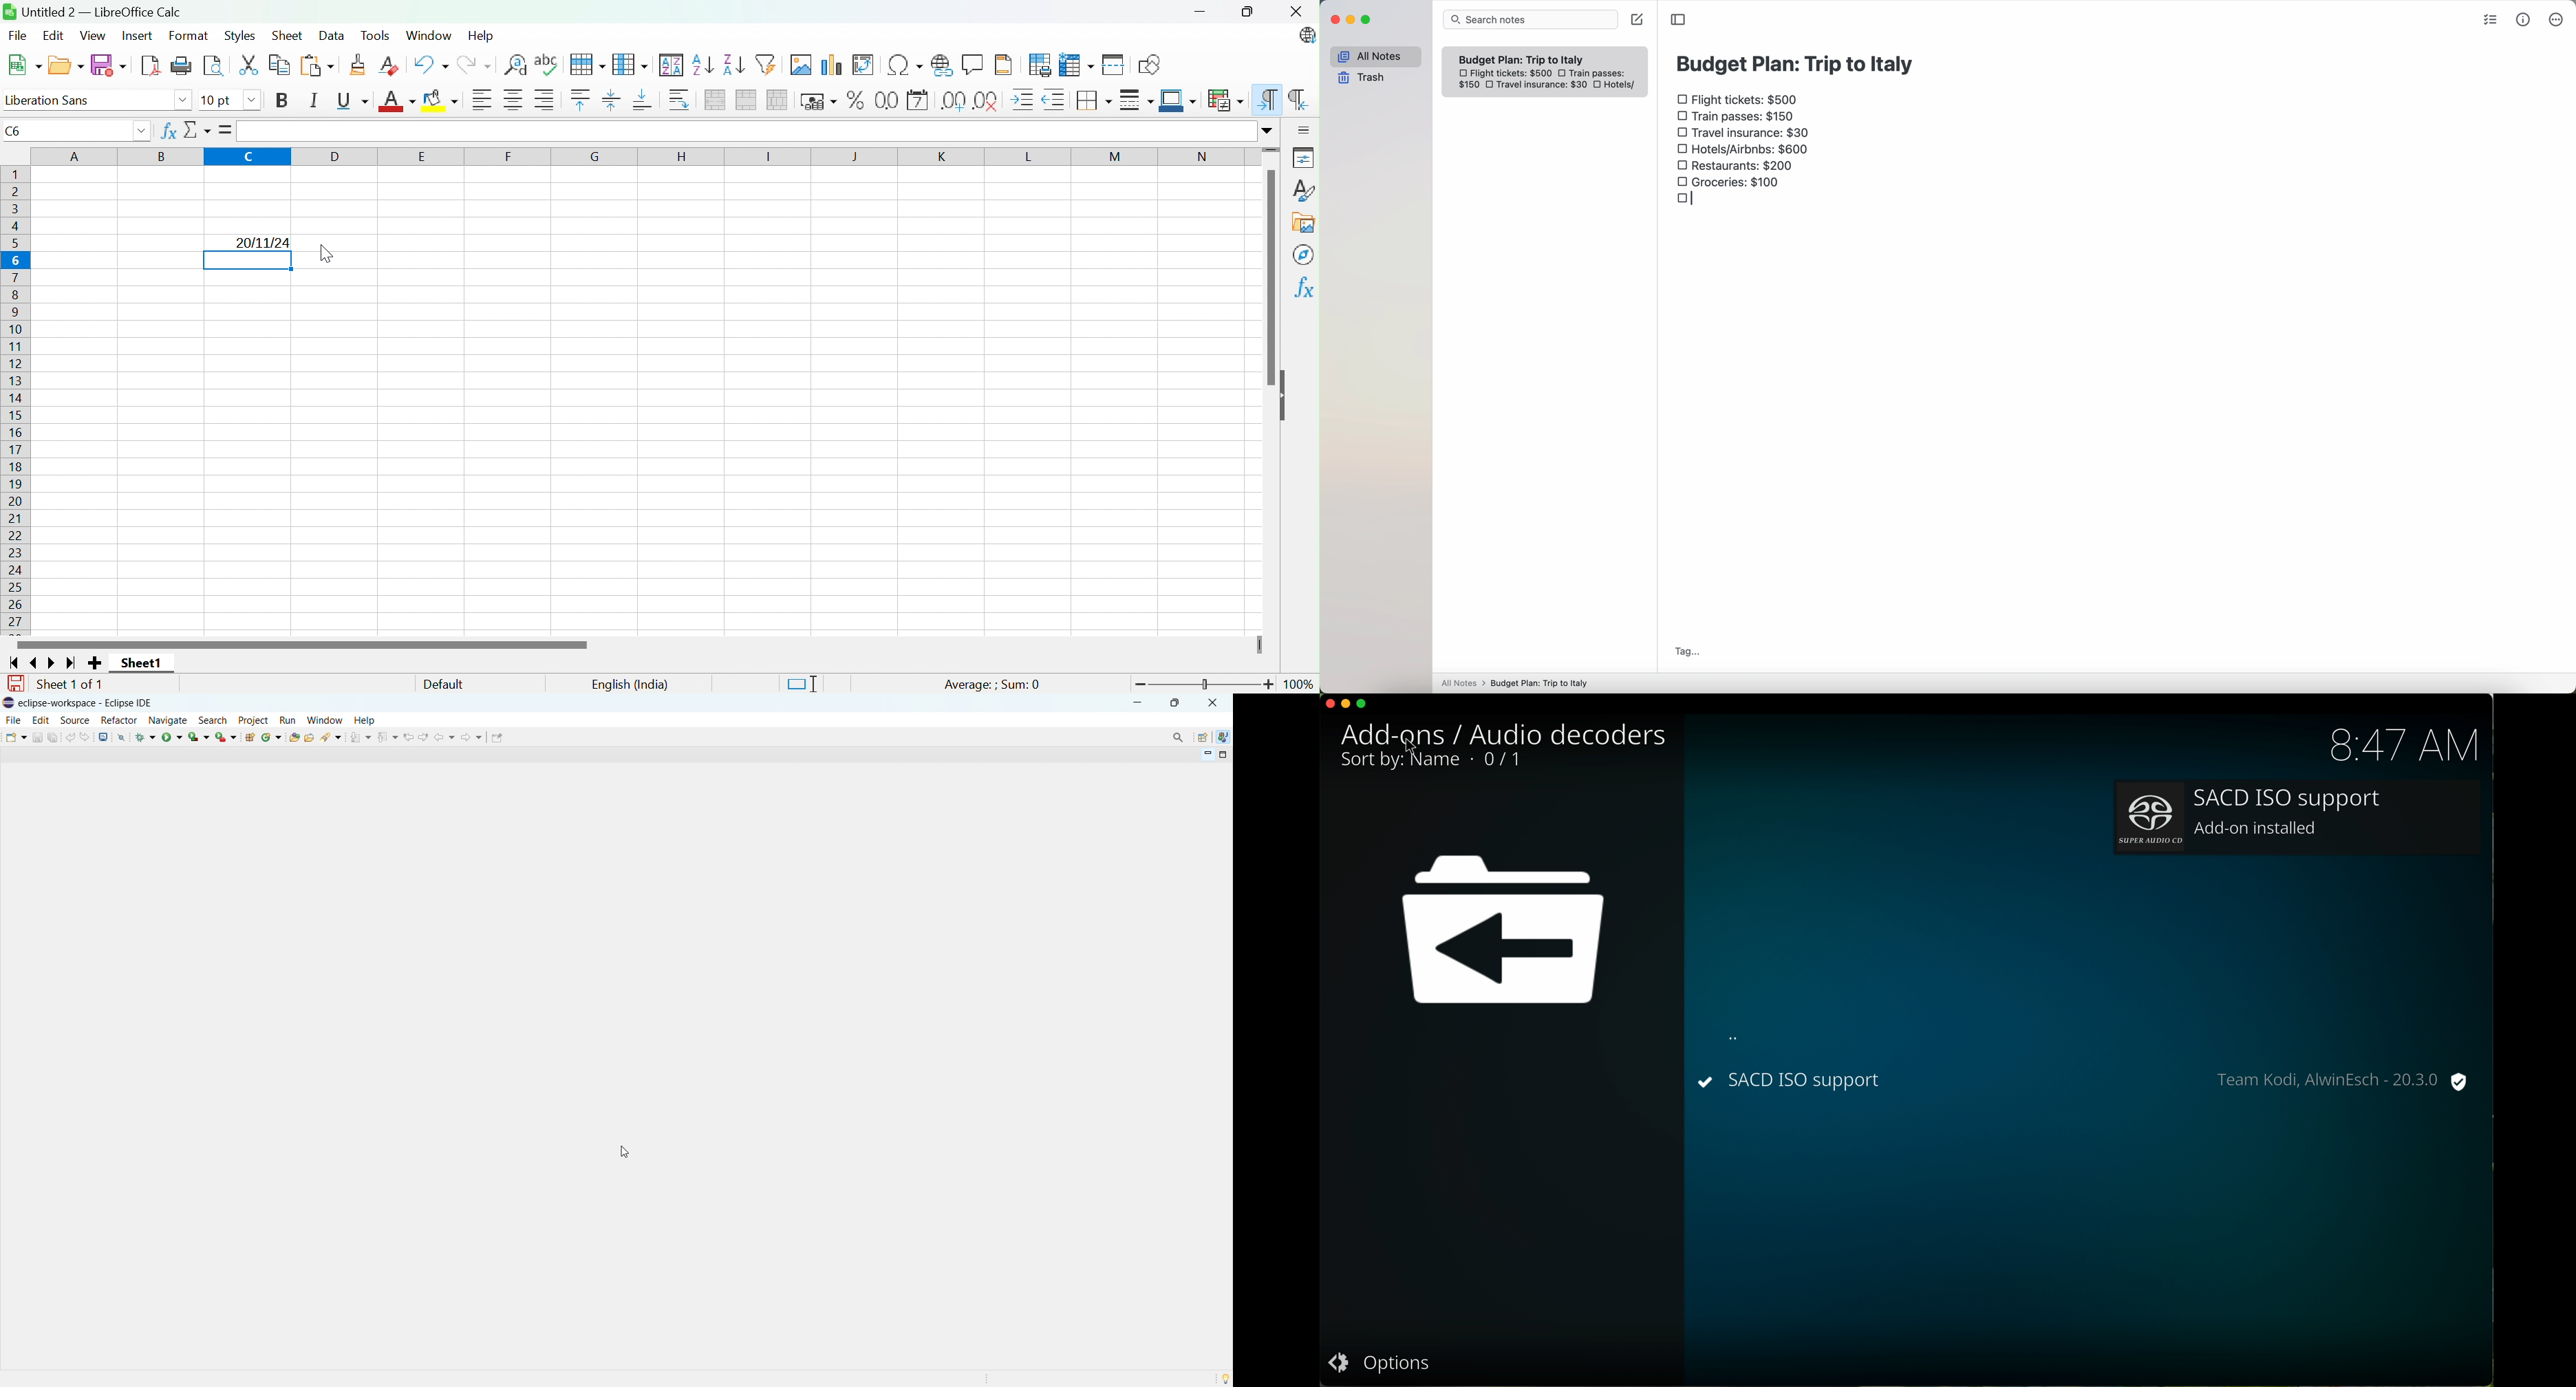 This screenshot has width=2576, height=1400. What do you see at coordinates (1530, 19) in the screenshot?
I see `search bar` at bounding box center [1530, 19].